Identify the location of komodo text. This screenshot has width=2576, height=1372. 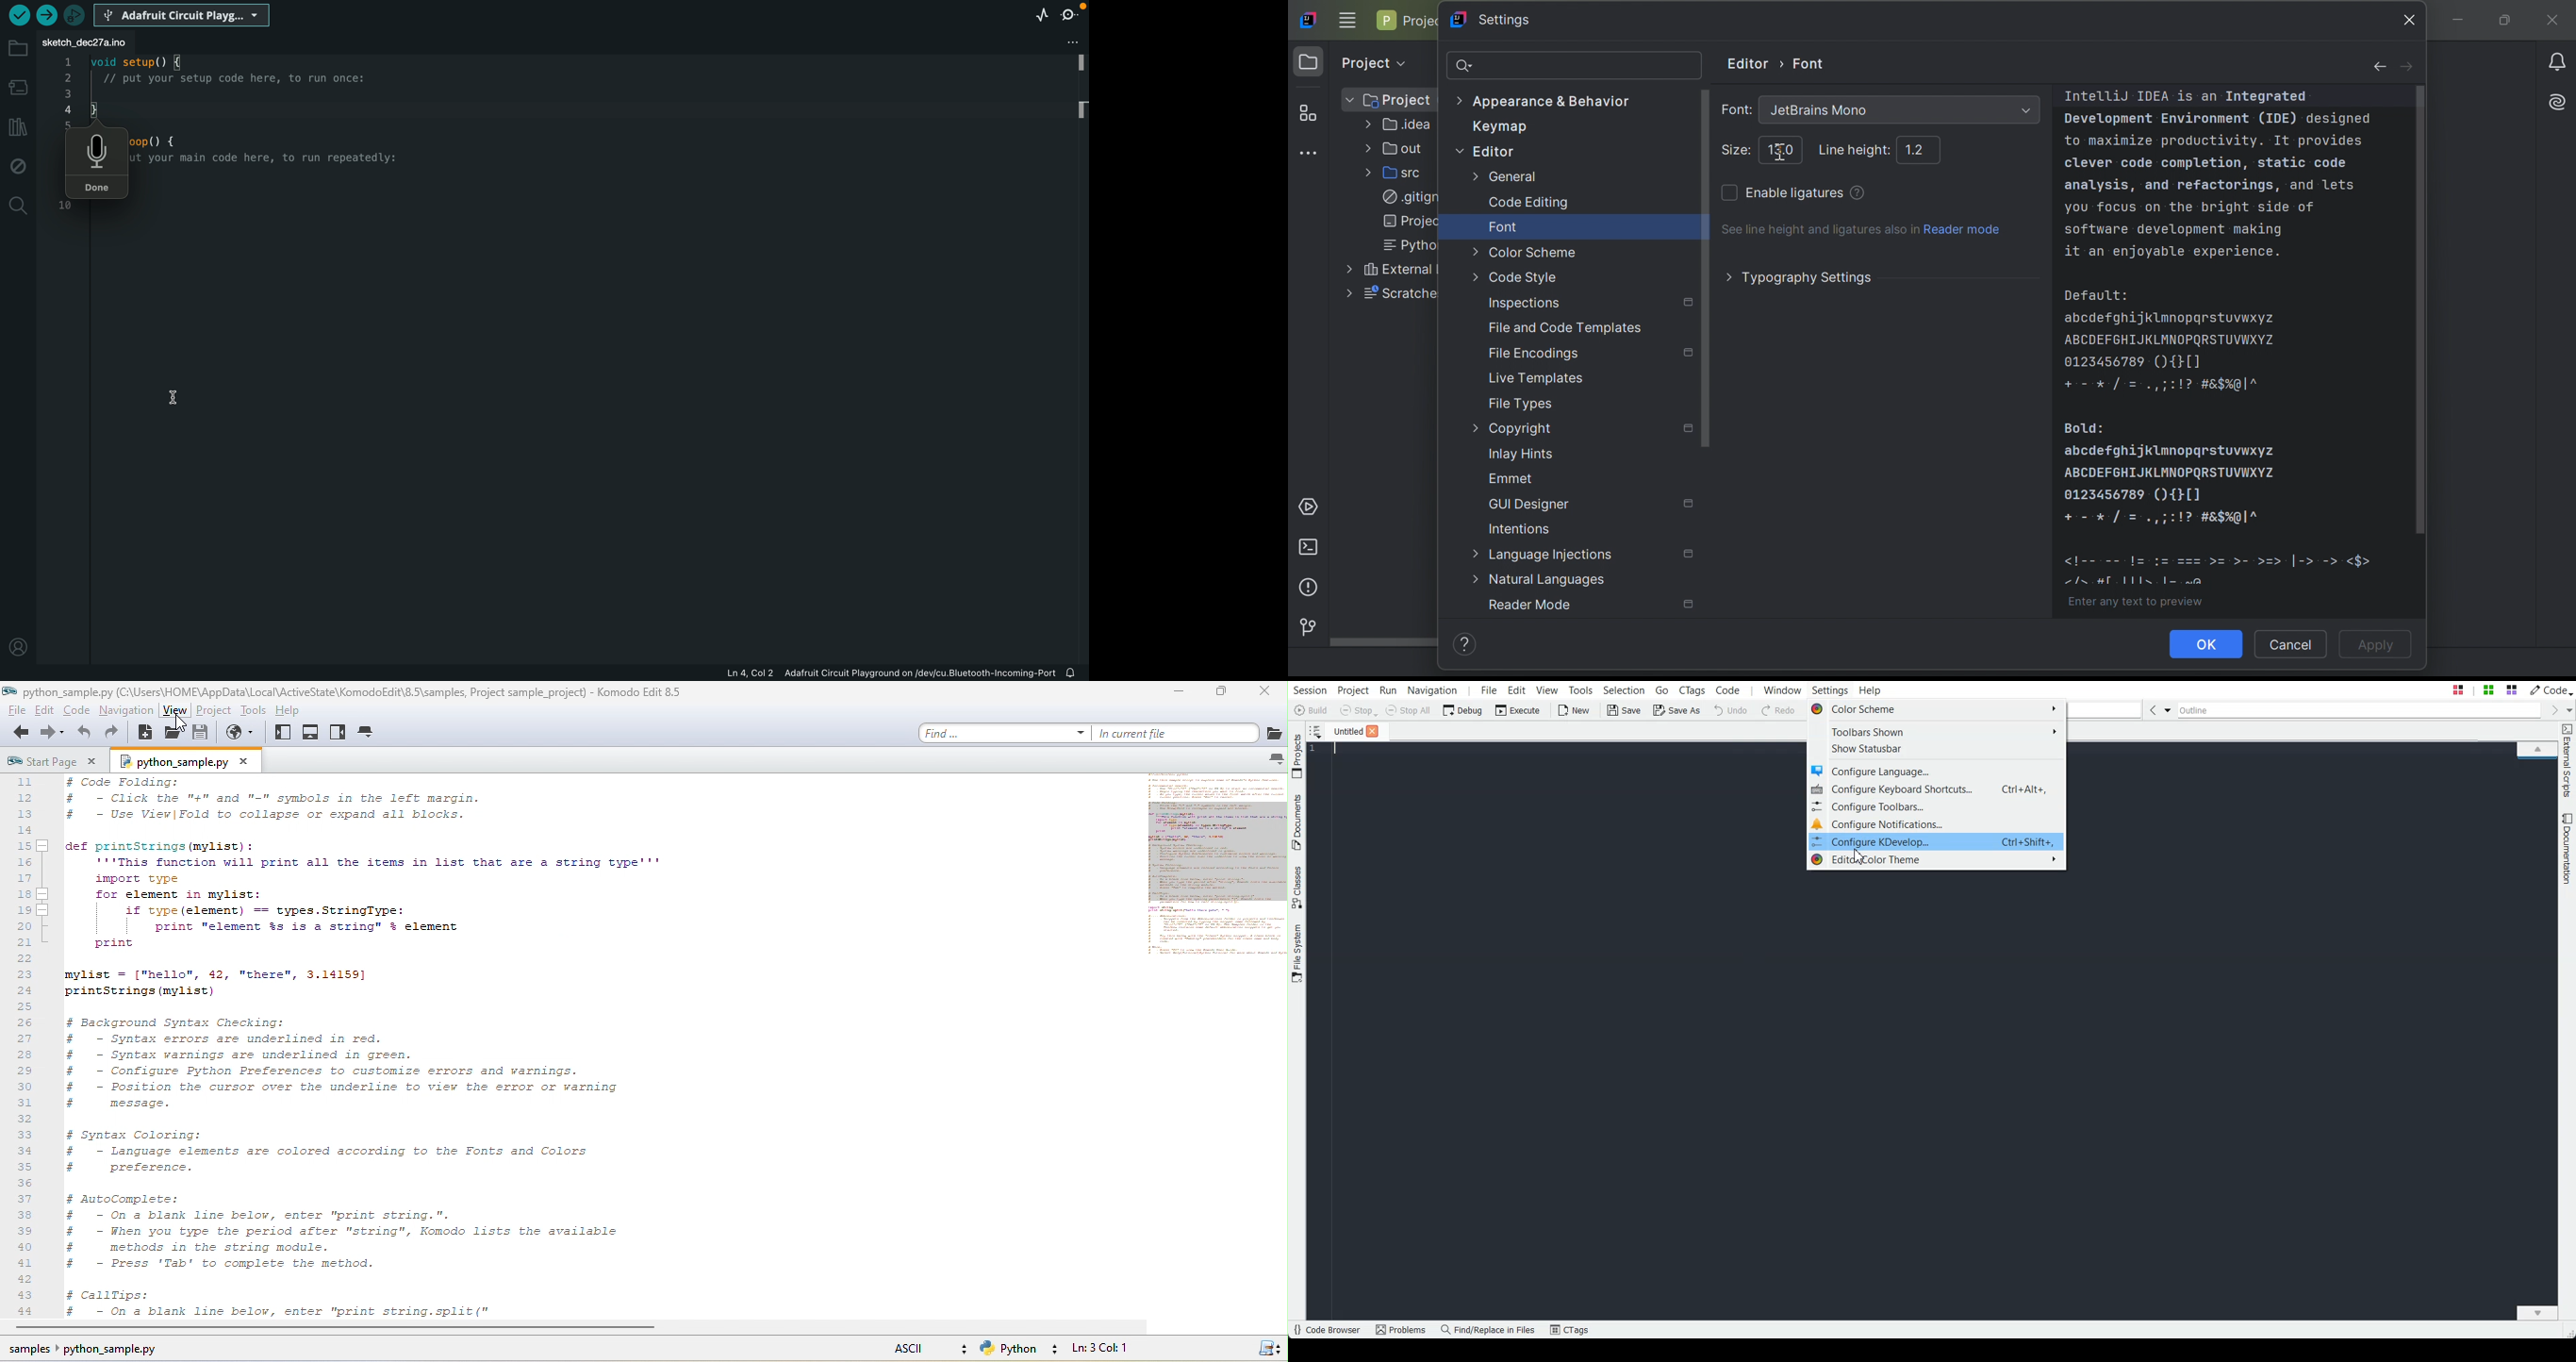
(340, 1048).